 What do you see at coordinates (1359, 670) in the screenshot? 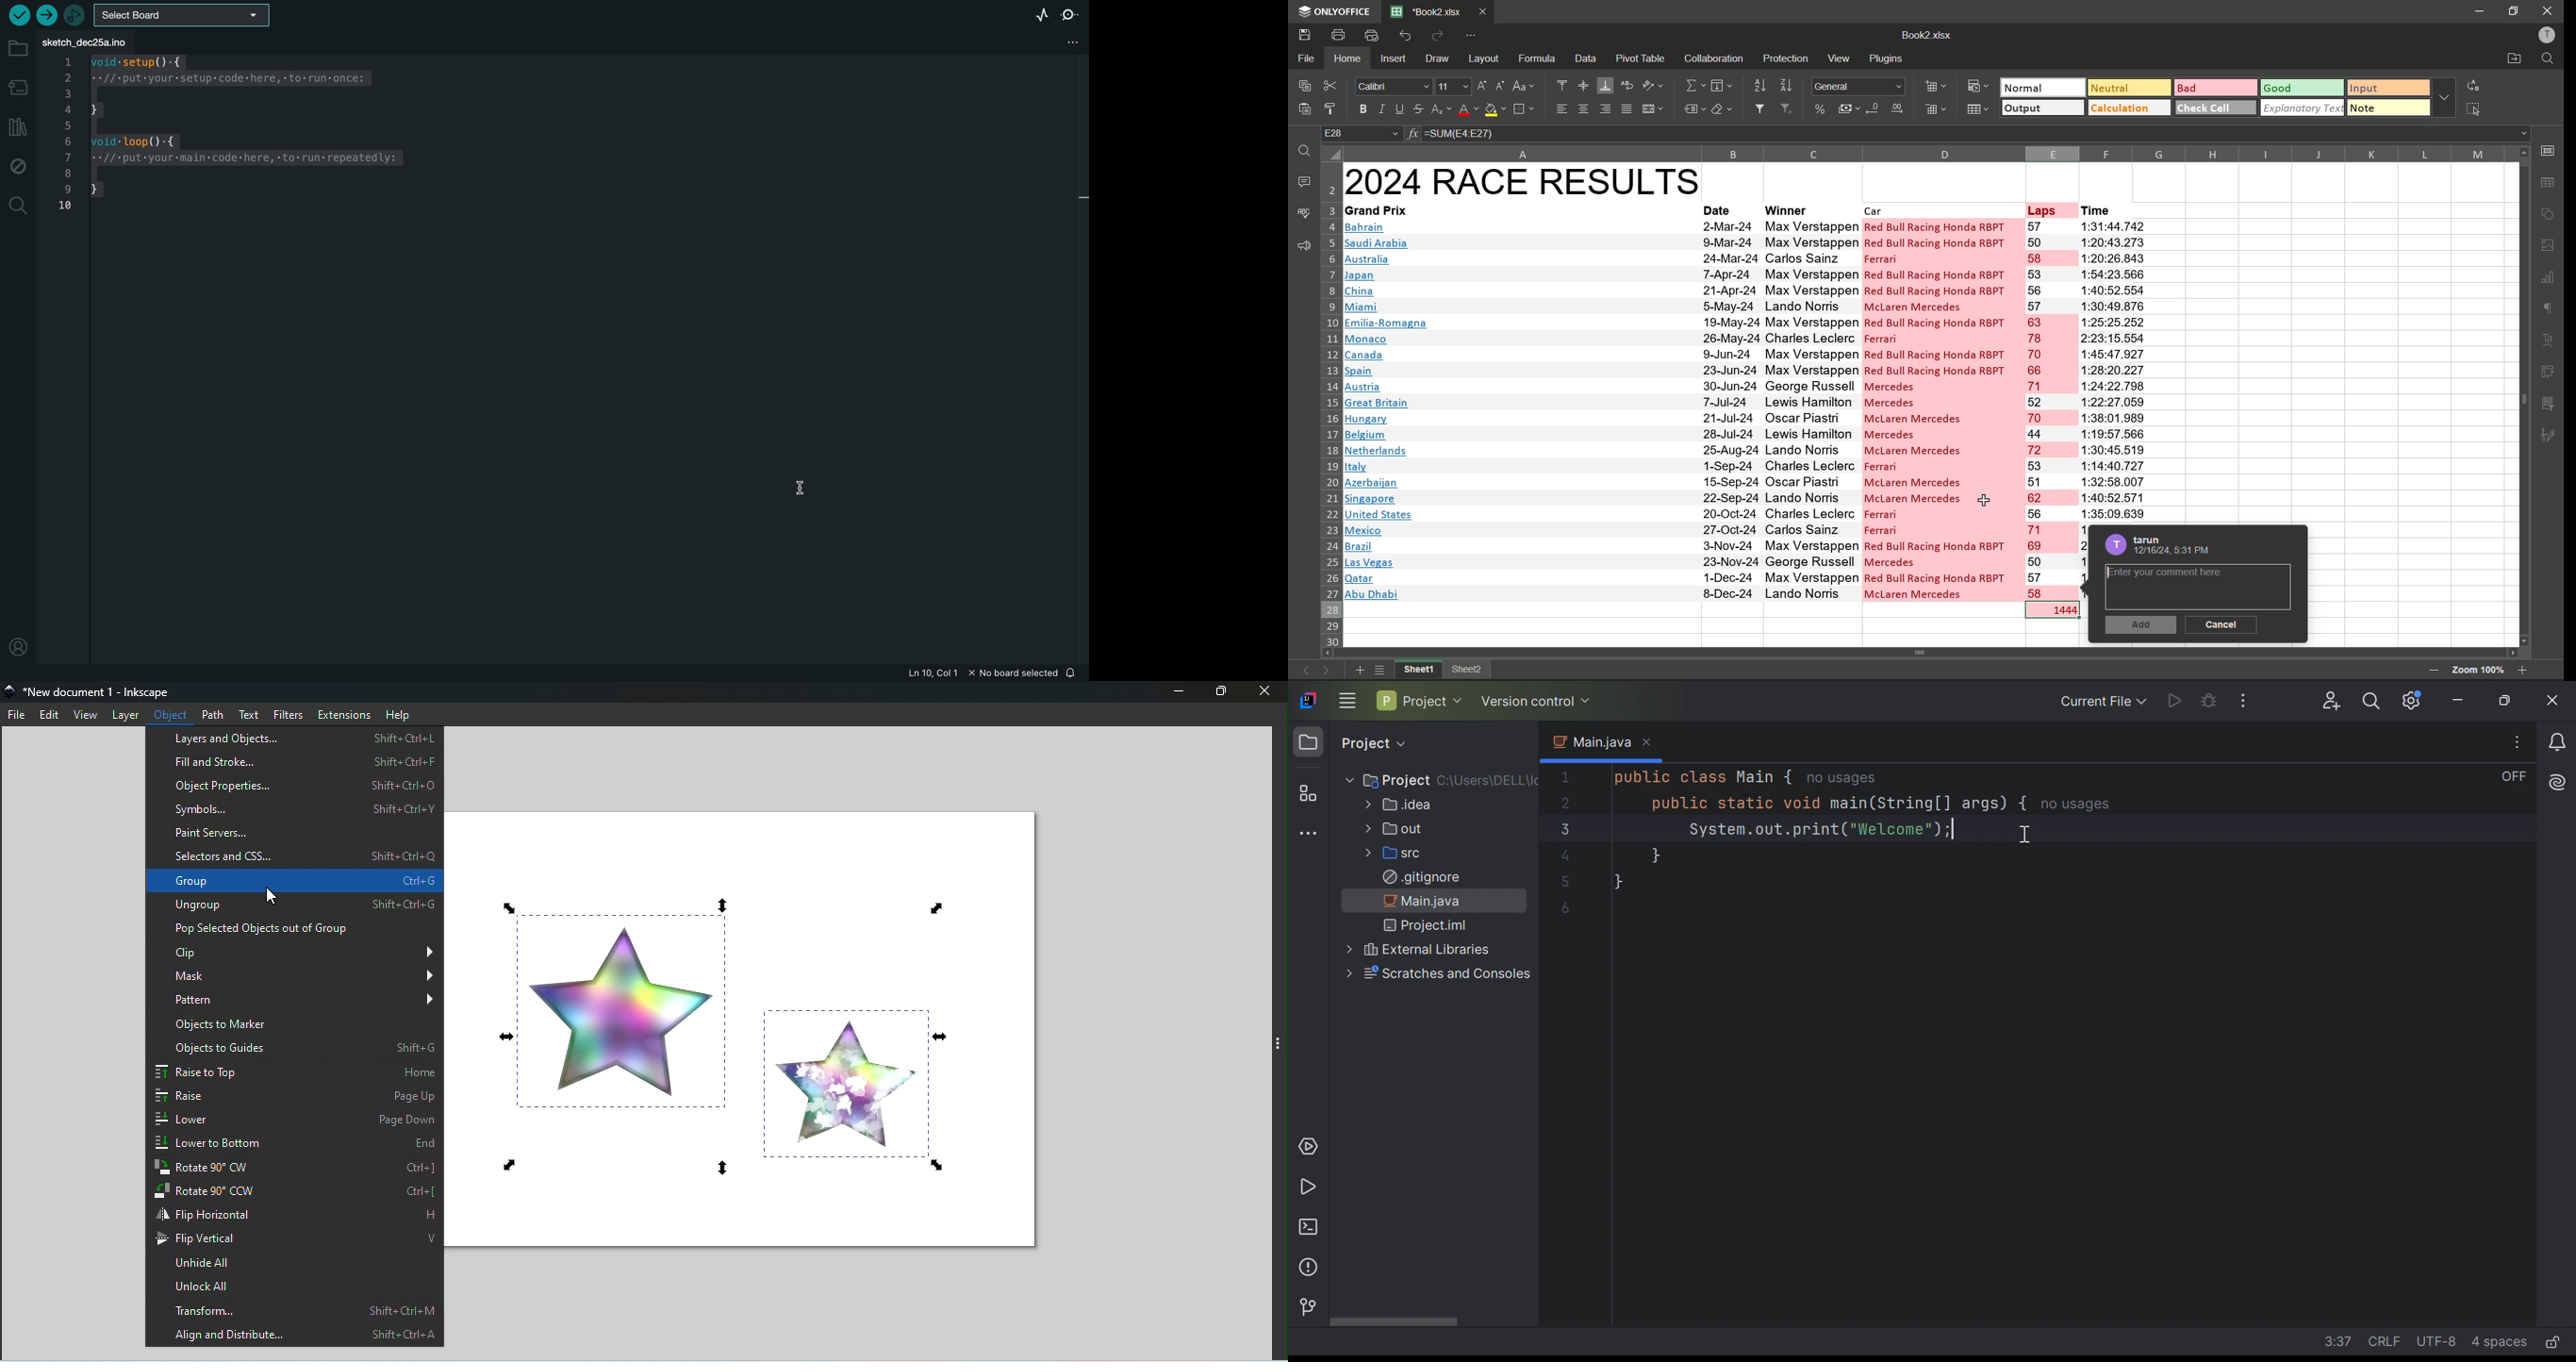
I see `add new sheet` at bounding box center [1359, 670].